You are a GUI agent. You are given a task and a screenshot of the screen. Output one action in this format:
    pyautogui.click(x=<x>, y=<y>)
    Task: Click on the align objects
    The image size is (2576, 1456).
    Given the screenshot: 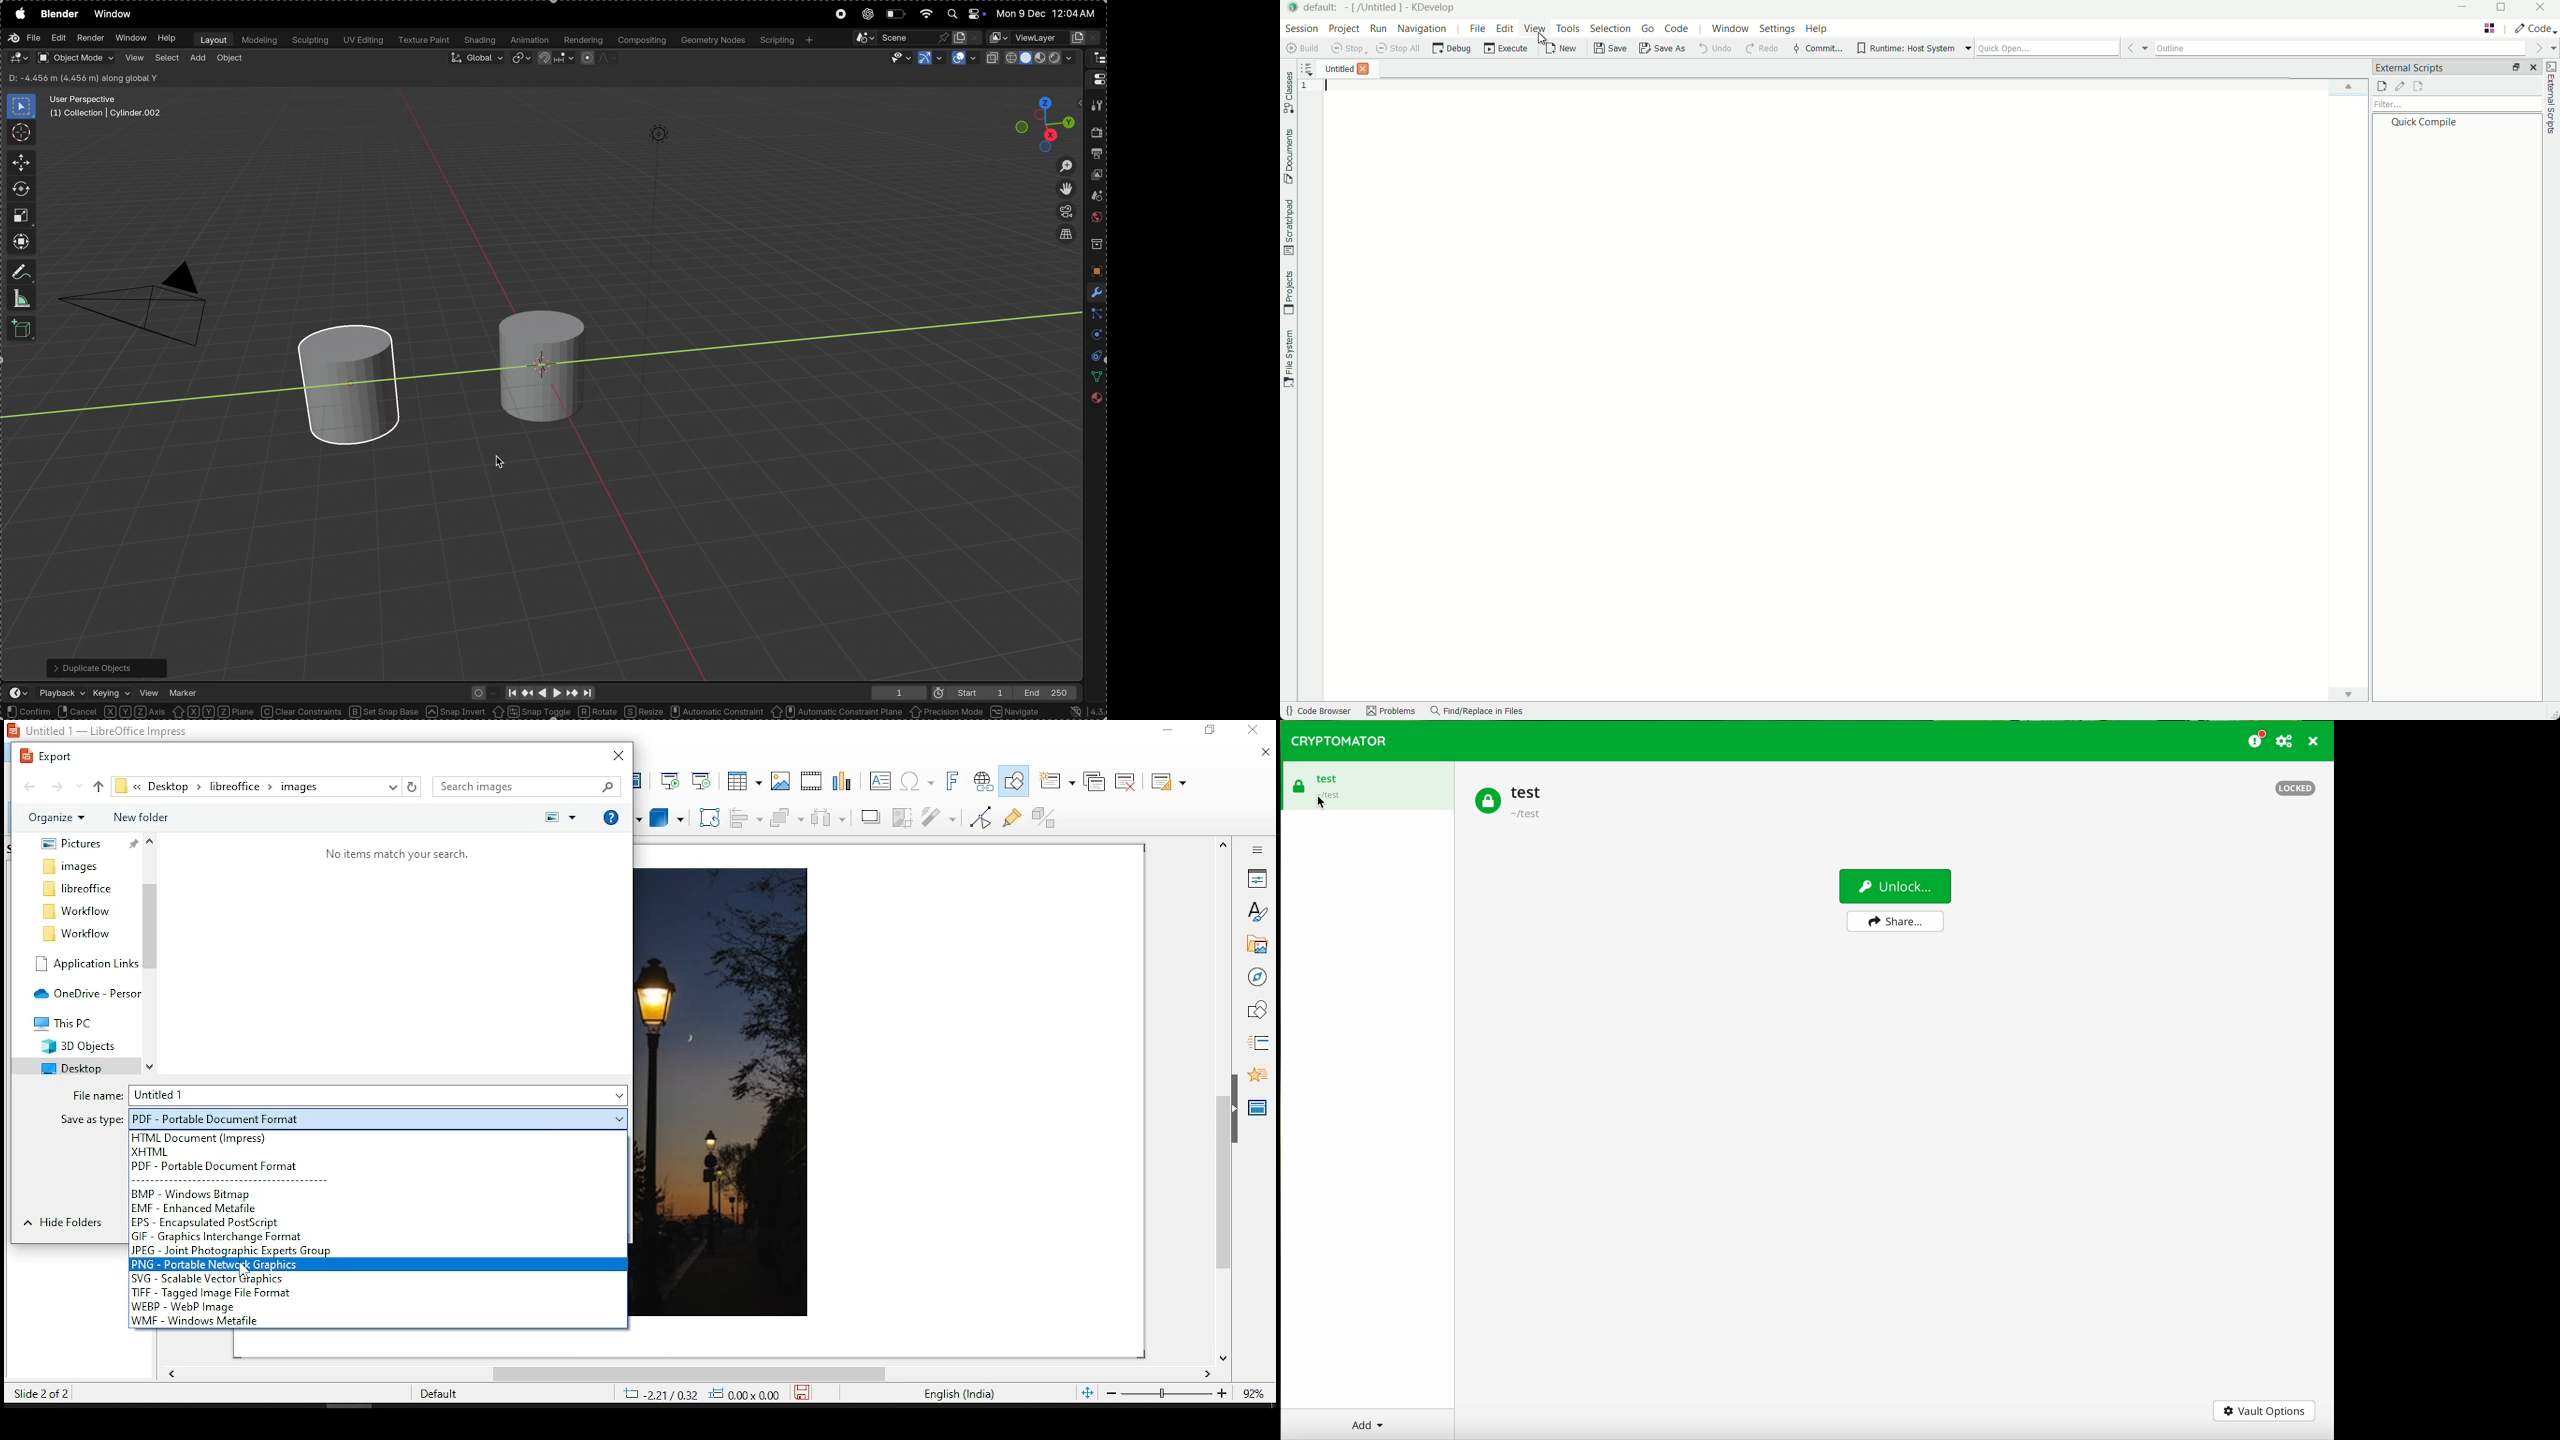 What is the action you would take?
    pyautogui.click(x=746, y=819)
    